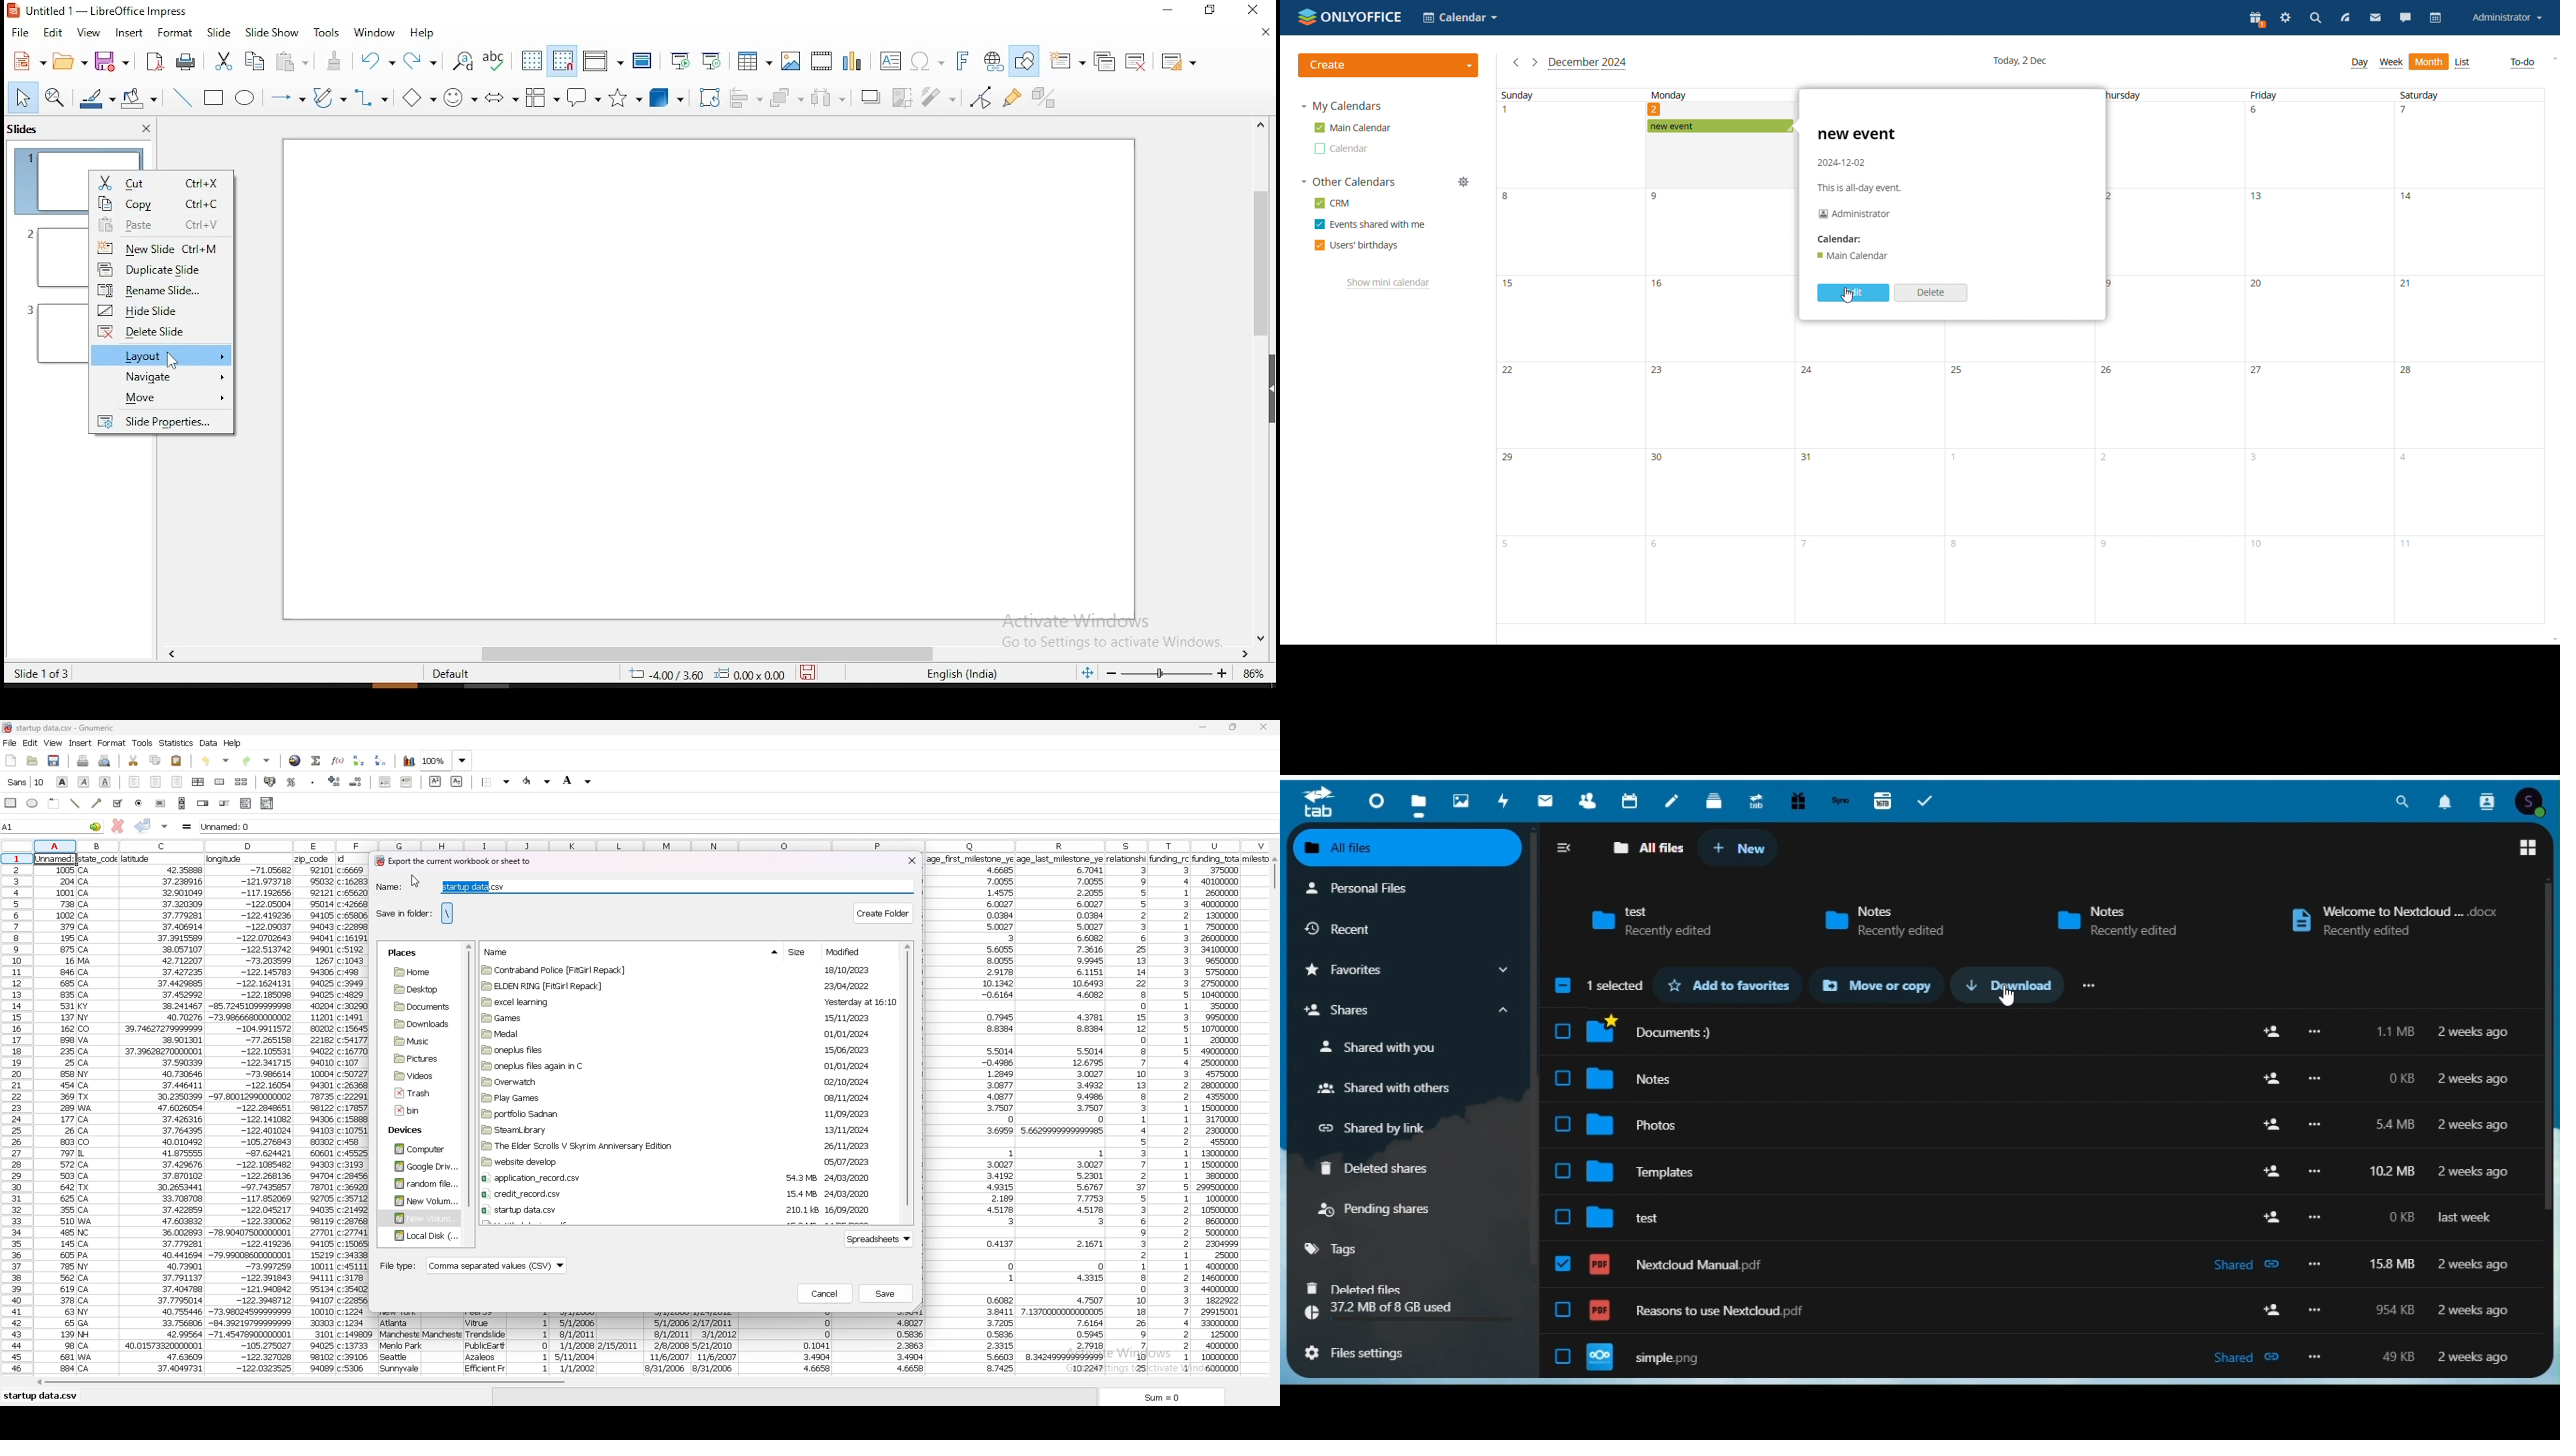  I want to click on current month, so click(1588, 63).